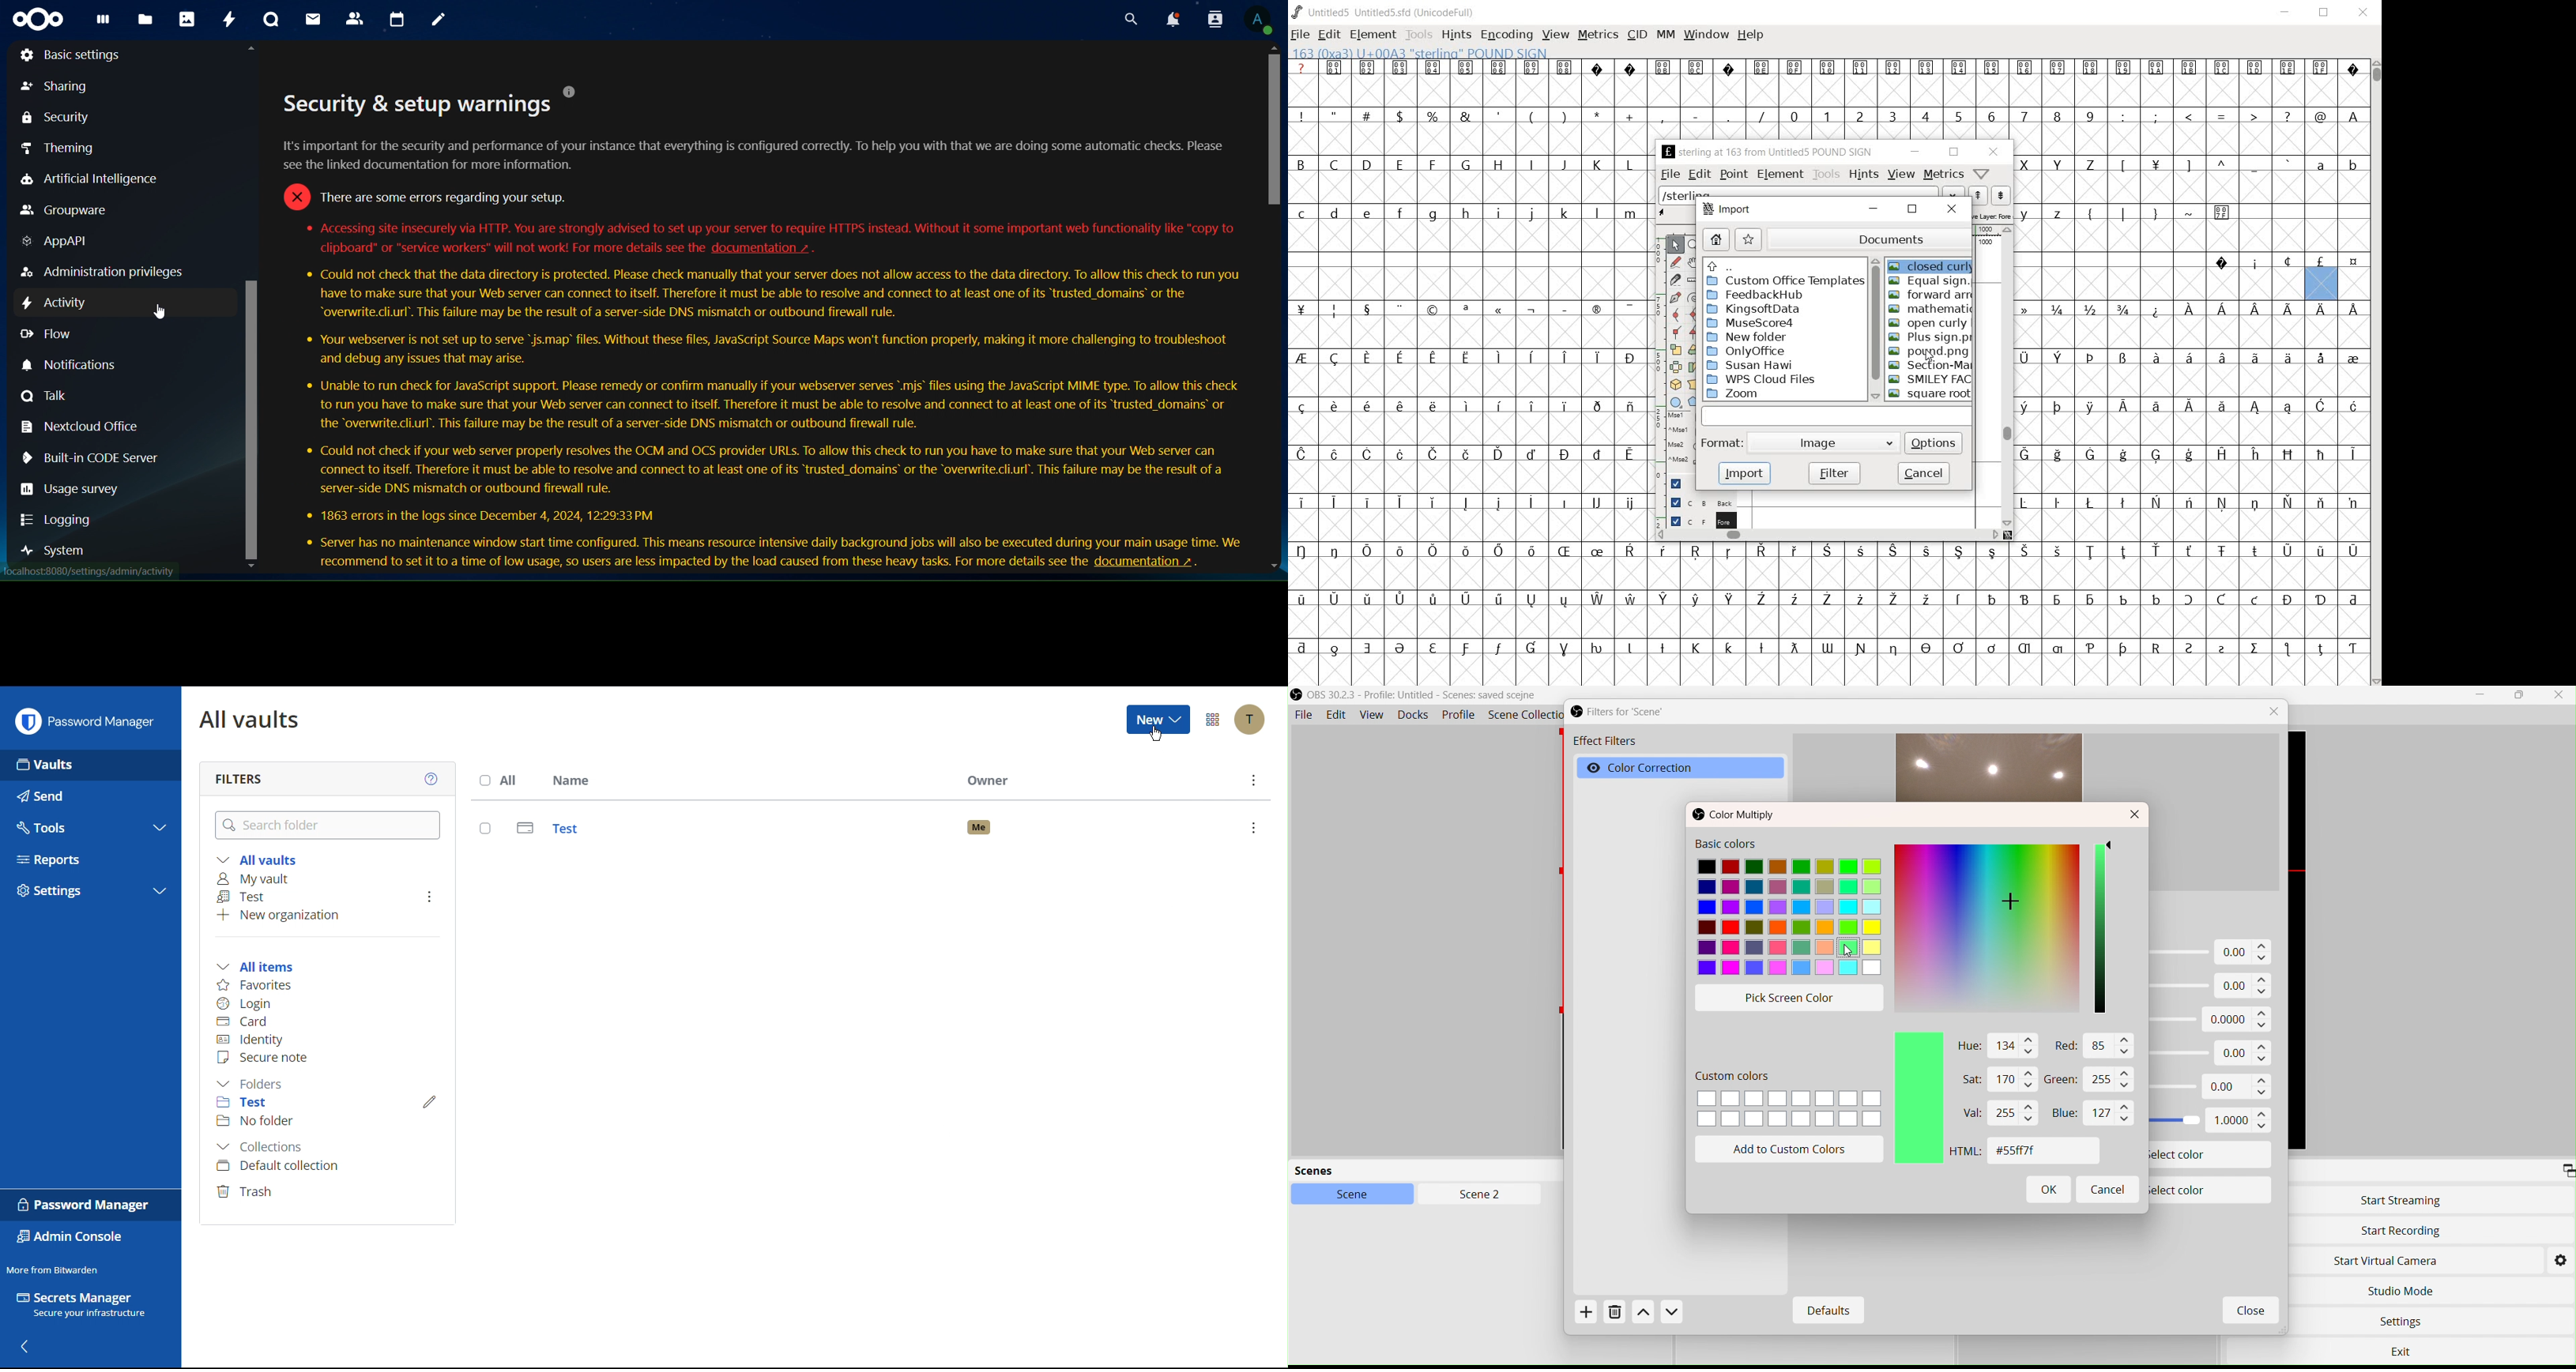 This screenshot has height=1372, width=2576. What do you see at coordinates (2288, 650) in the screenshot?
I see `Symbol` at bounding box center [2288, 650].